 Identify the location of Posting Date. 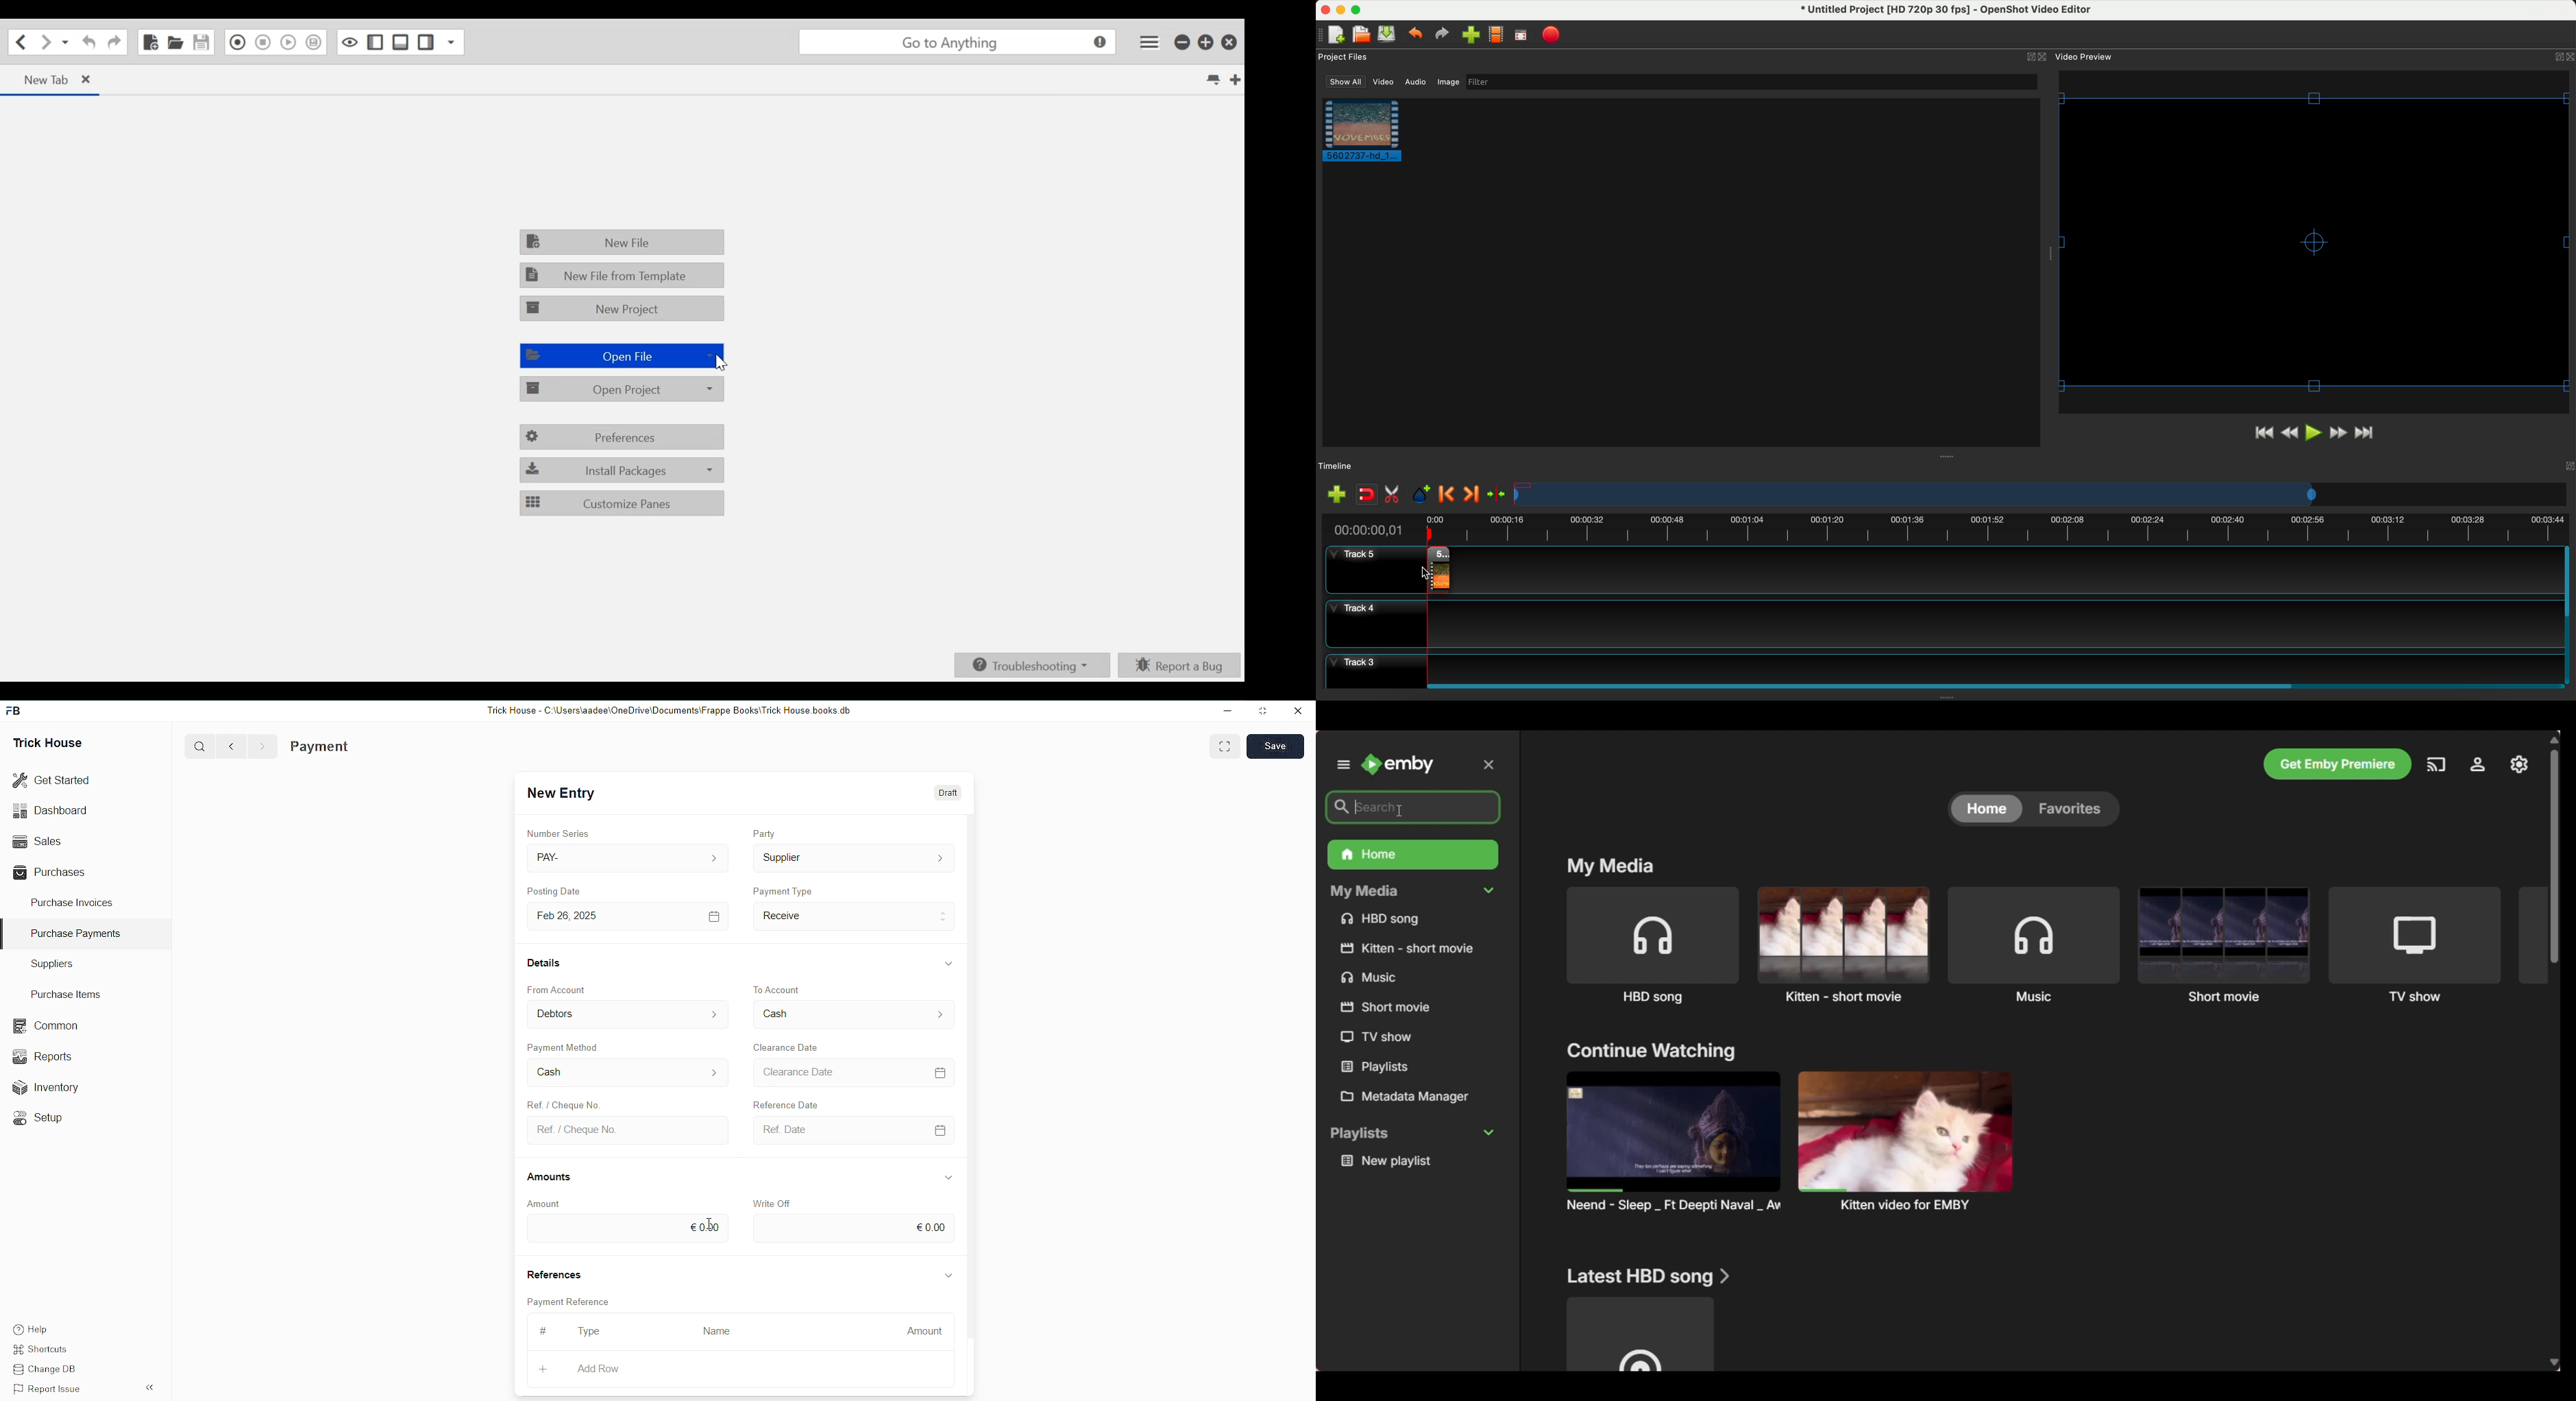
(564, 889).